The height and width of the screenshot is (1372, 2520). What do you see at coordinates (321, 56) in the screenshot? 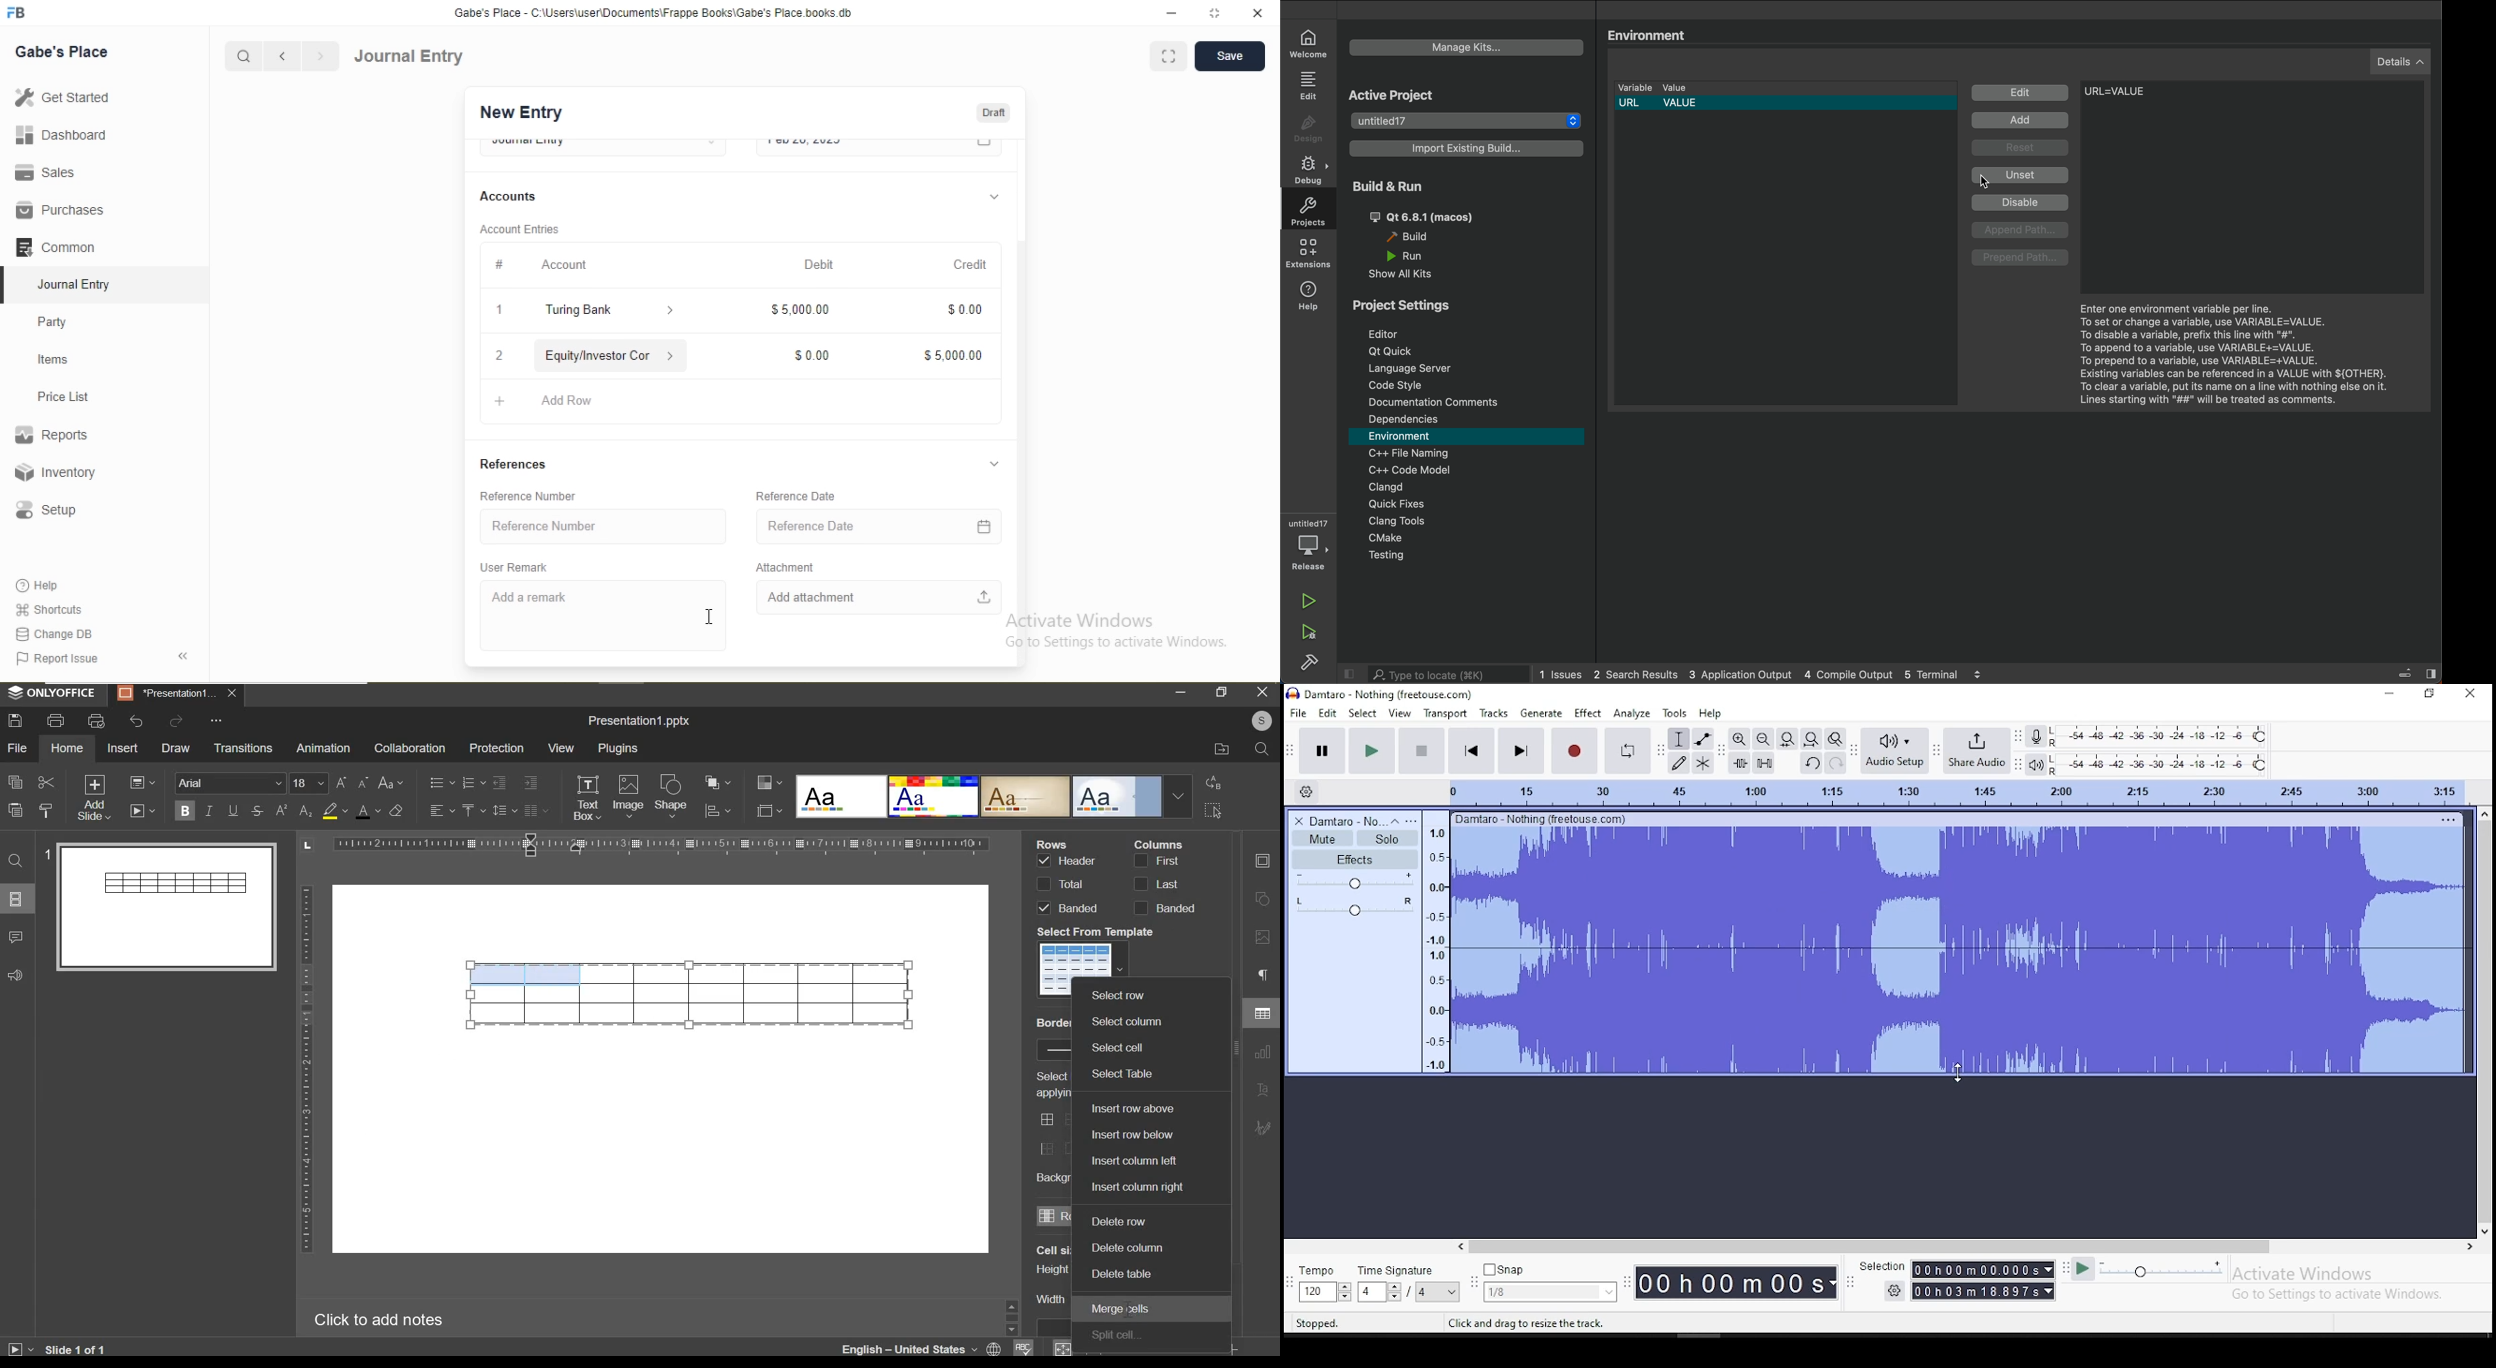
I see `Forward` at bounding box center [321, 56].